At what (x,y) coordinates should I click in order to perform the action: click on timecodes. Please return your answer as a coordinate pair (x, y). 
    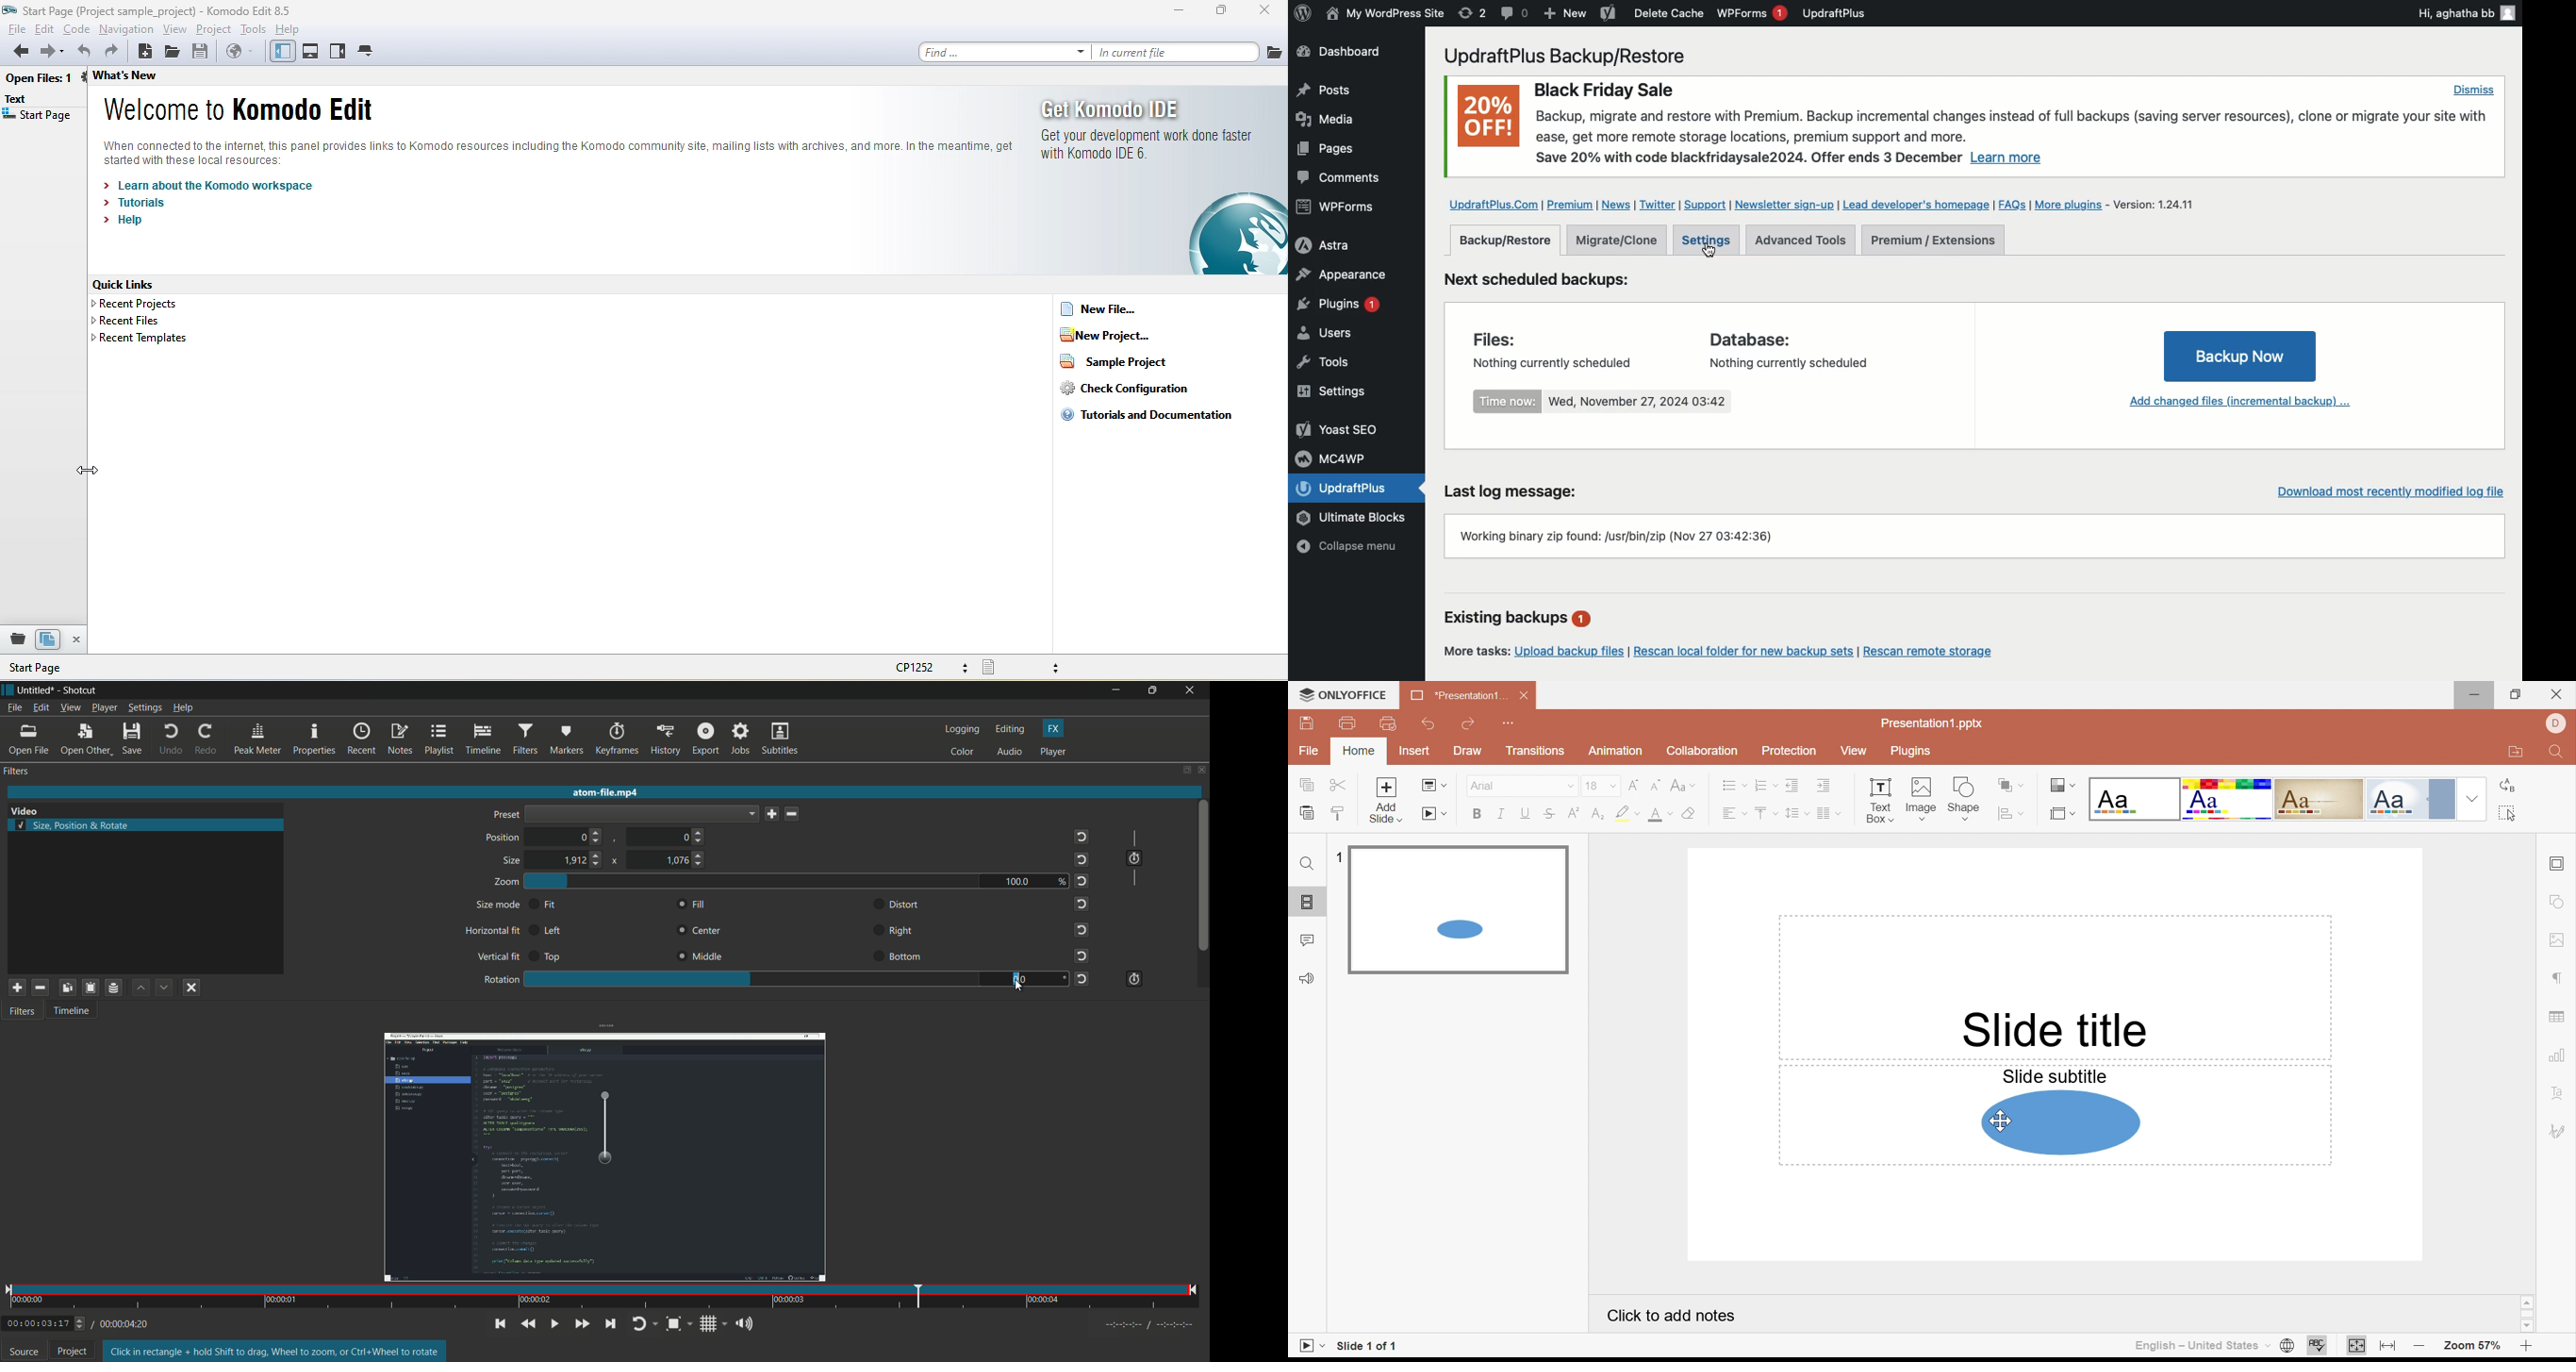
    Looking at the image, I should click on (1151, 1326).